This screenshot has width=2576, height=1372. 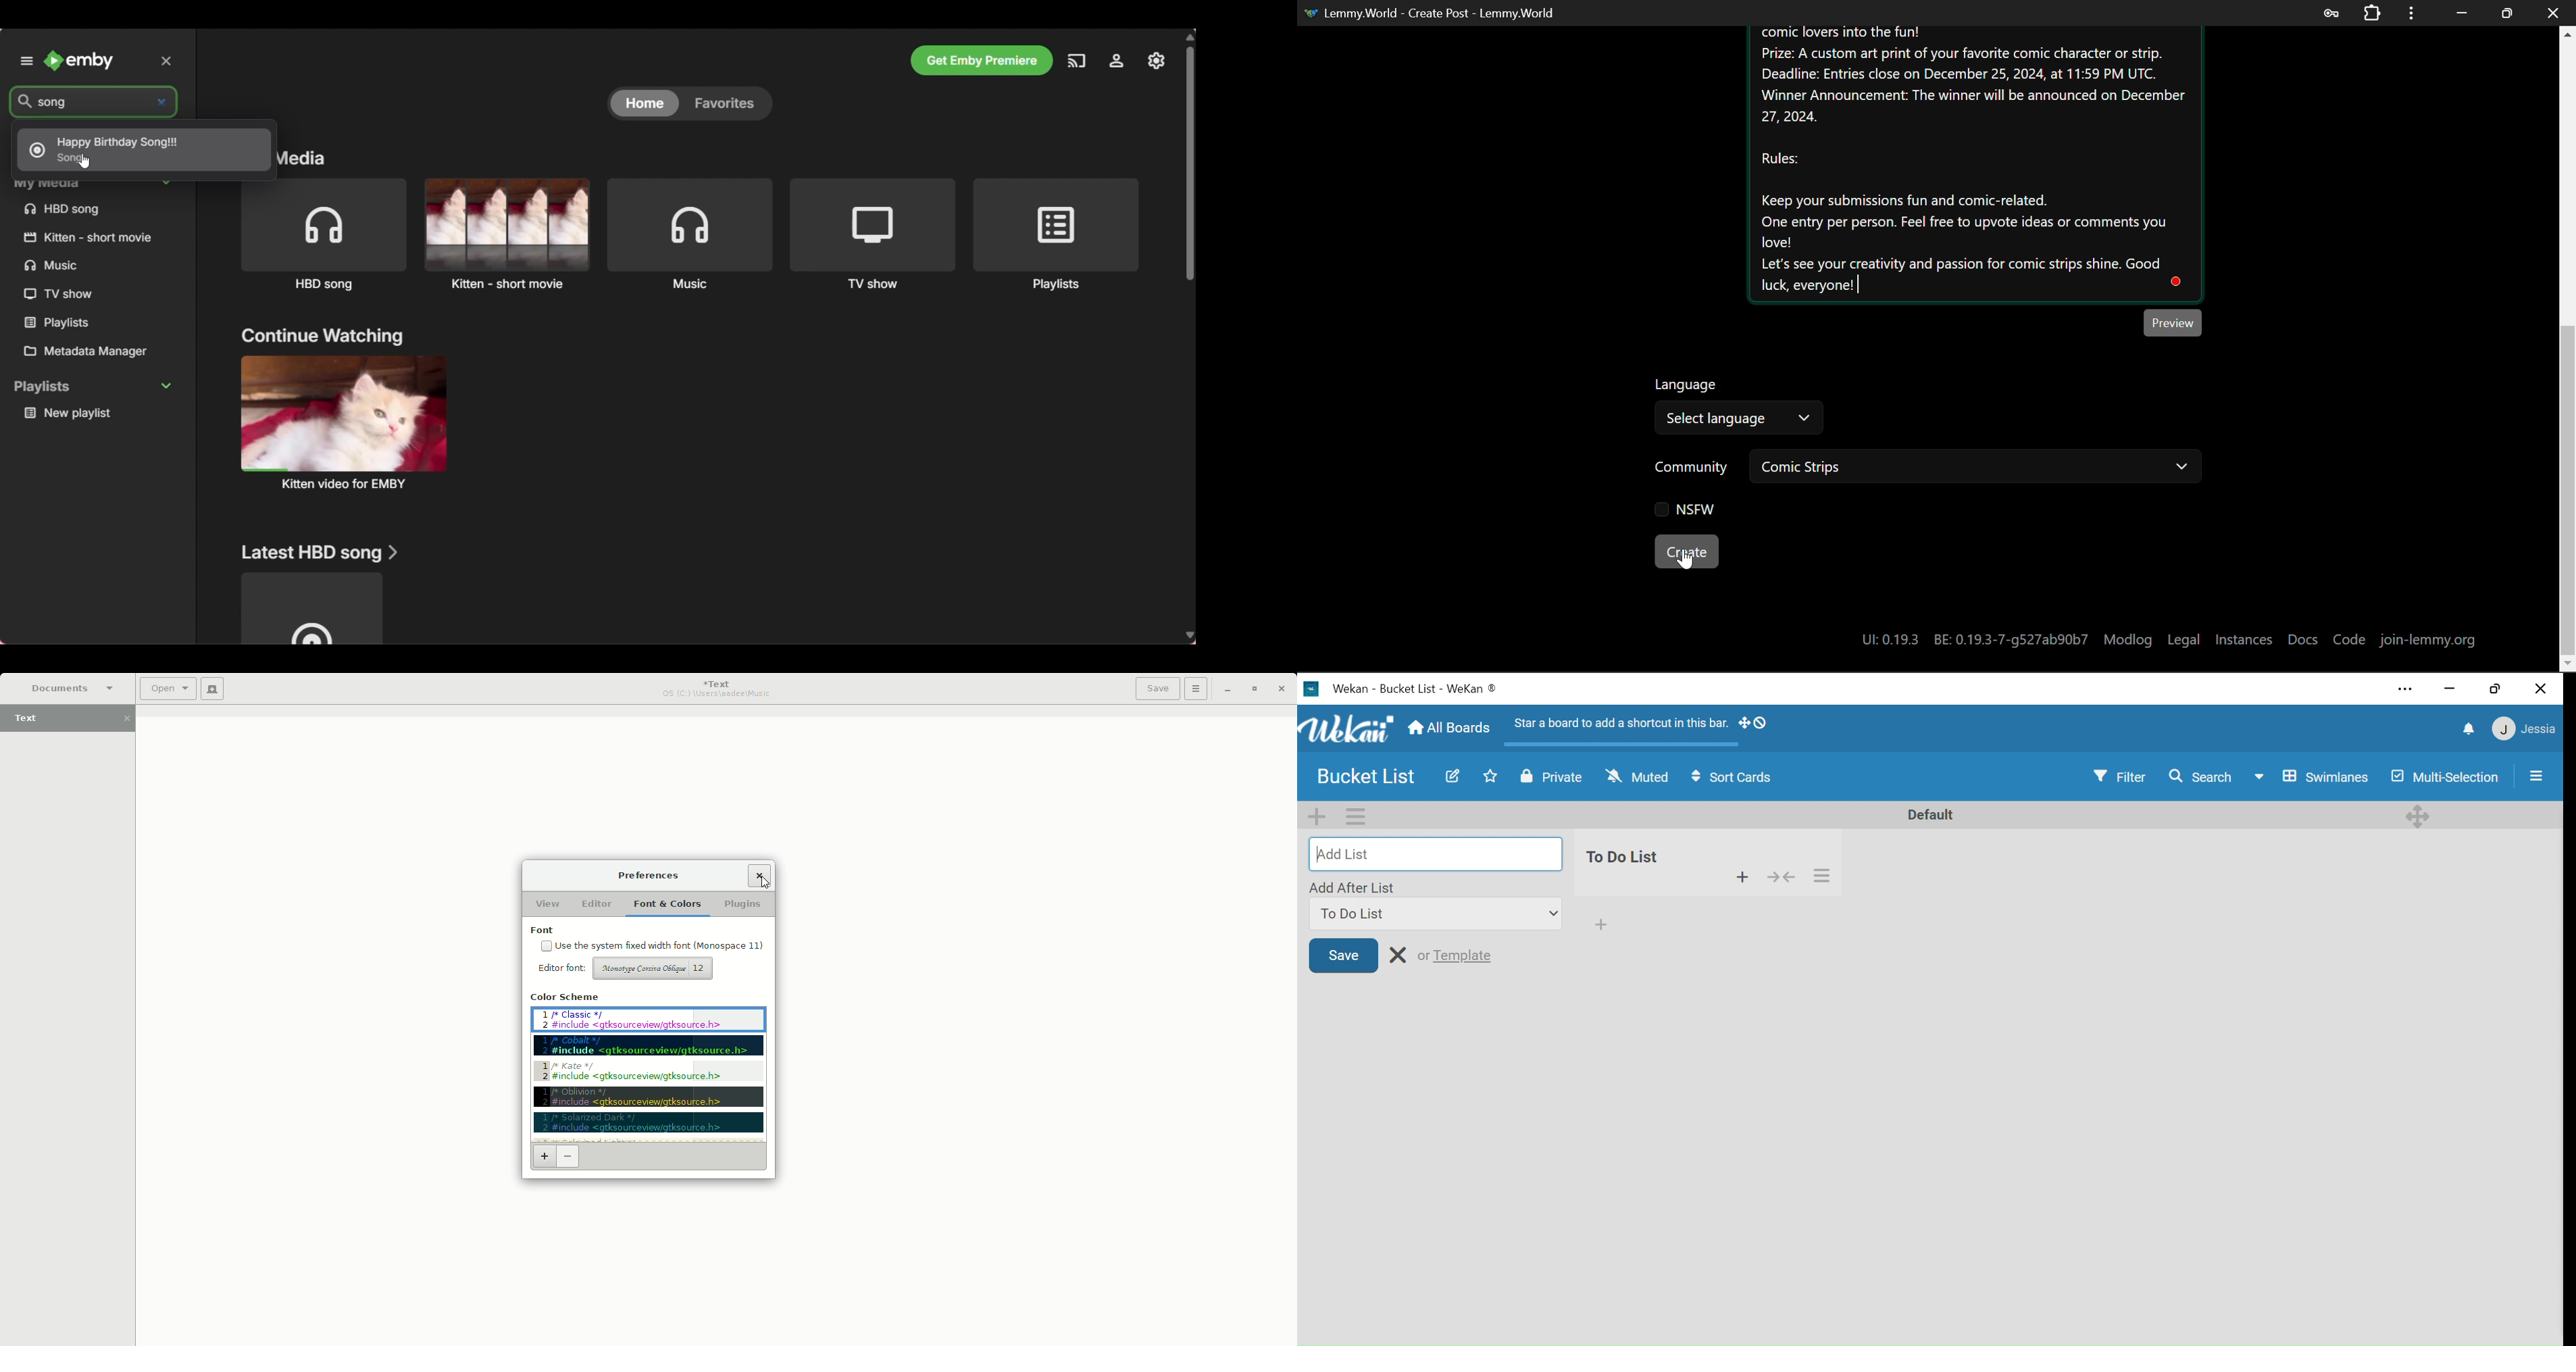 I want to click on Search, so click(x=2200, y=776).